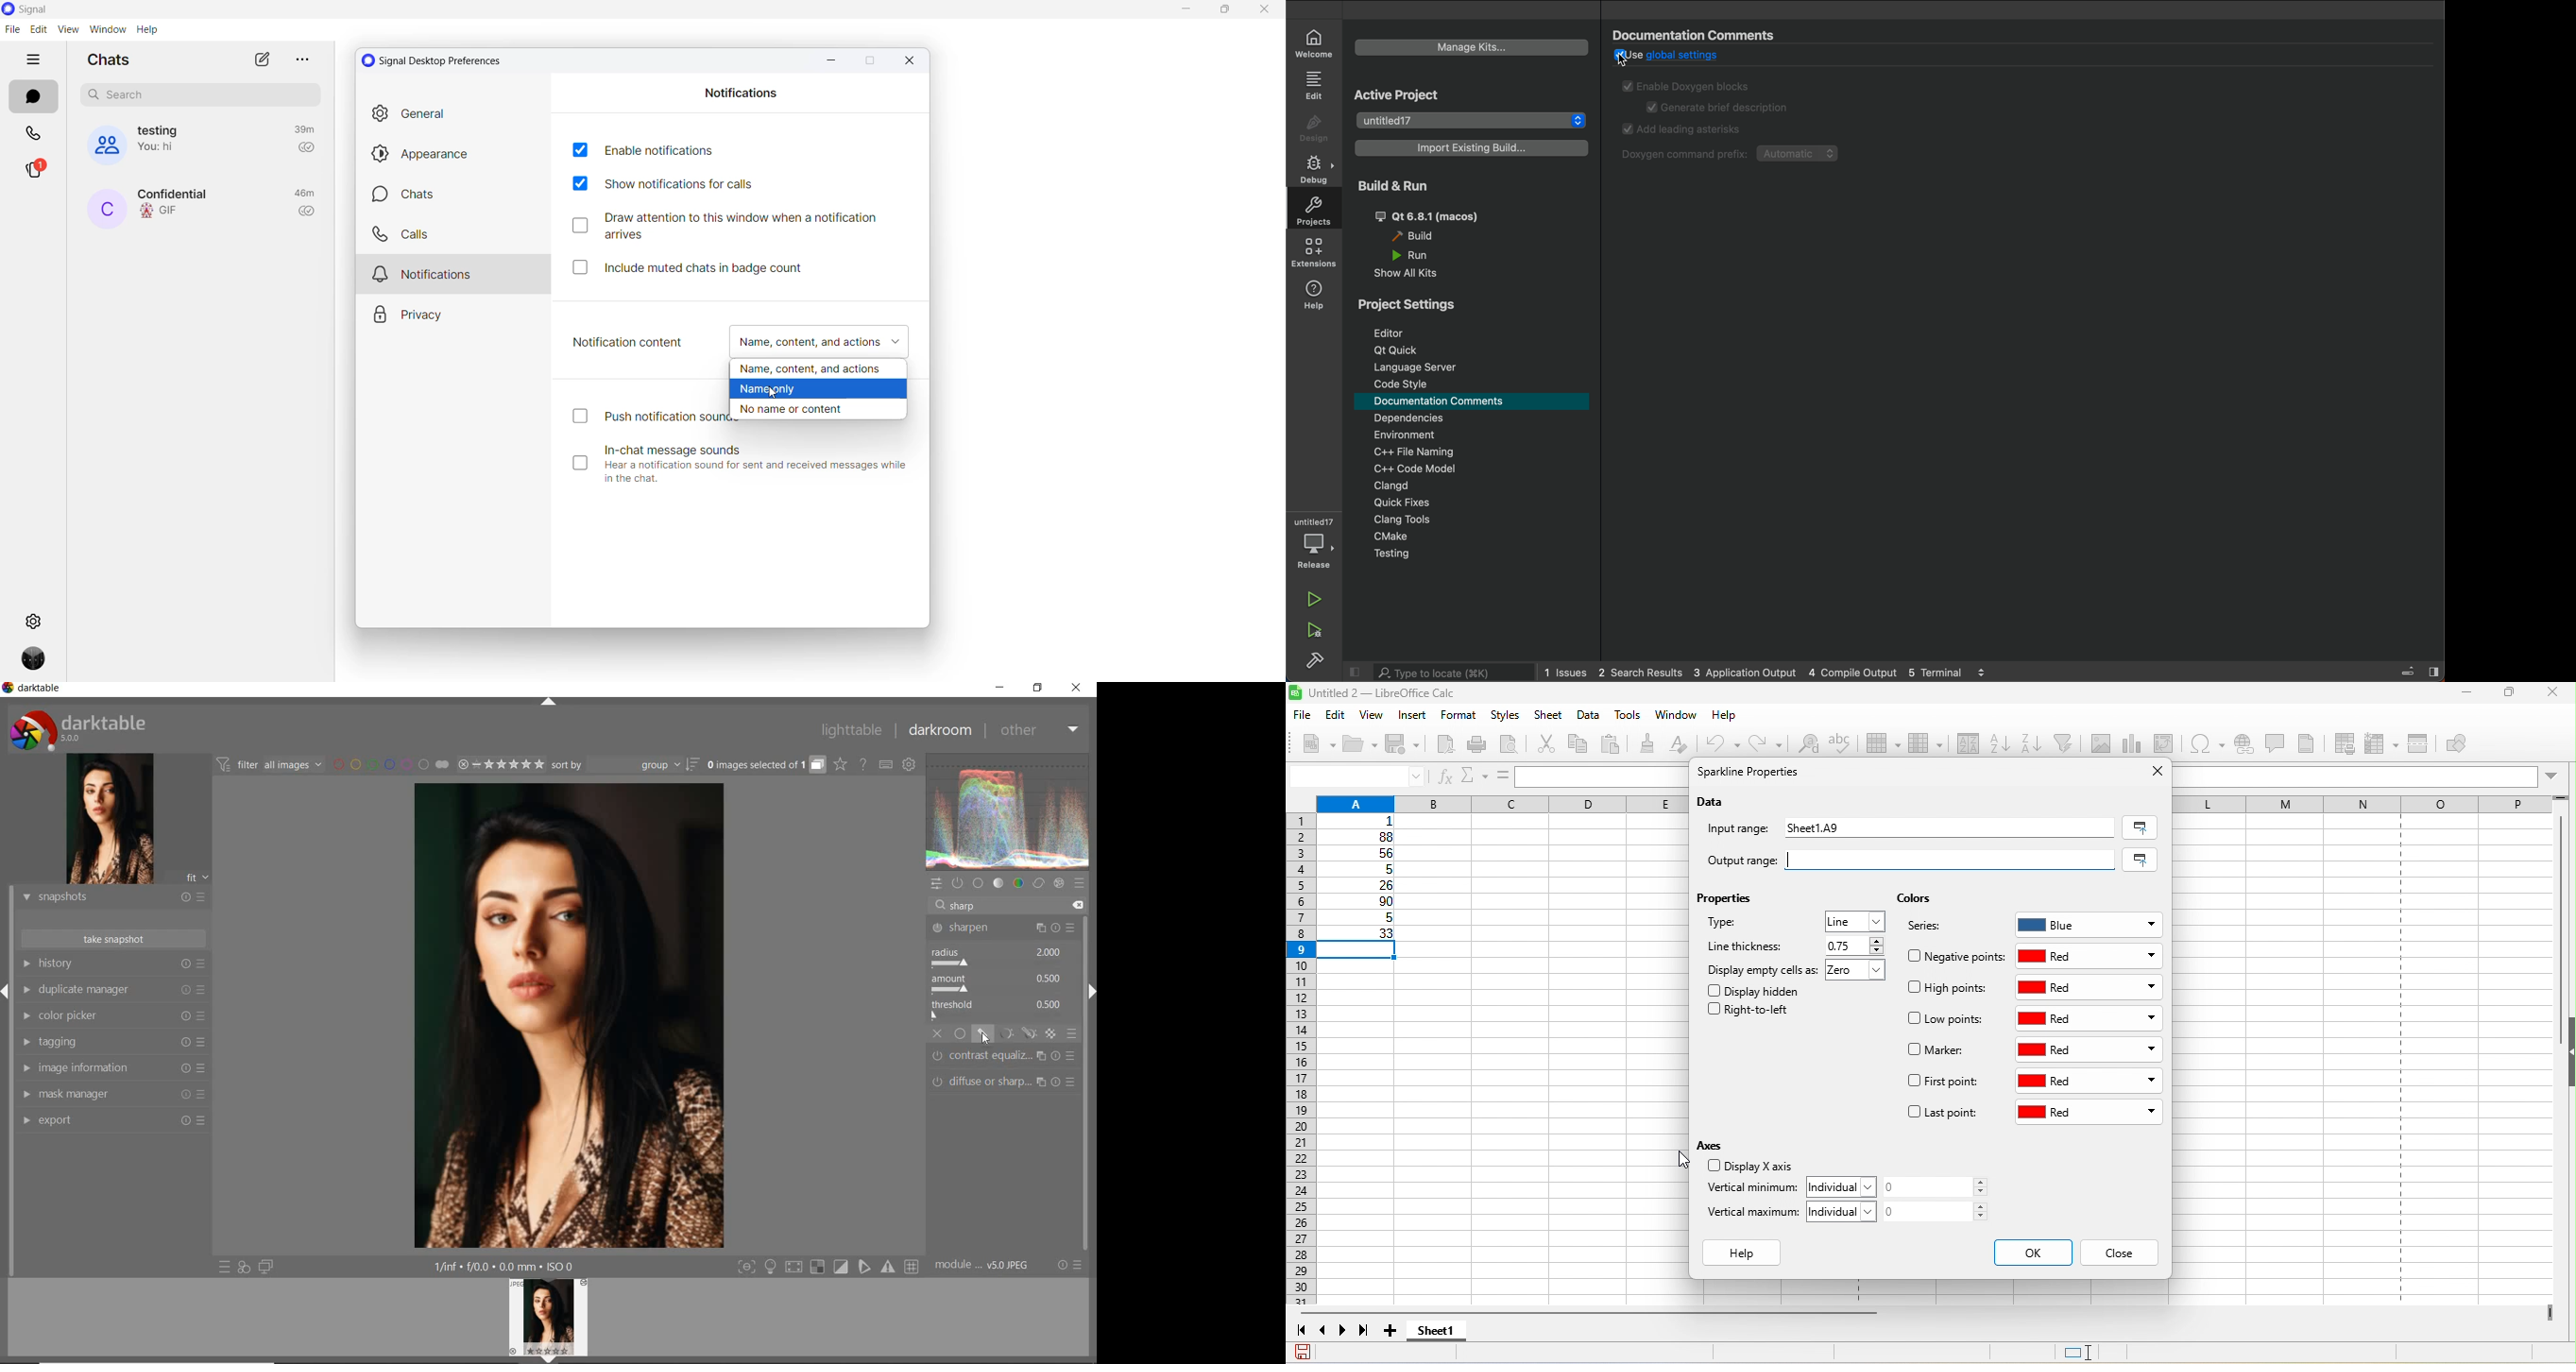 The width and height of the screenshot is (2576, 1372). What do you see at coordinates (823, 342) in the screenshot?
I see `notification content checkbox` at bounding box center [823, 342].